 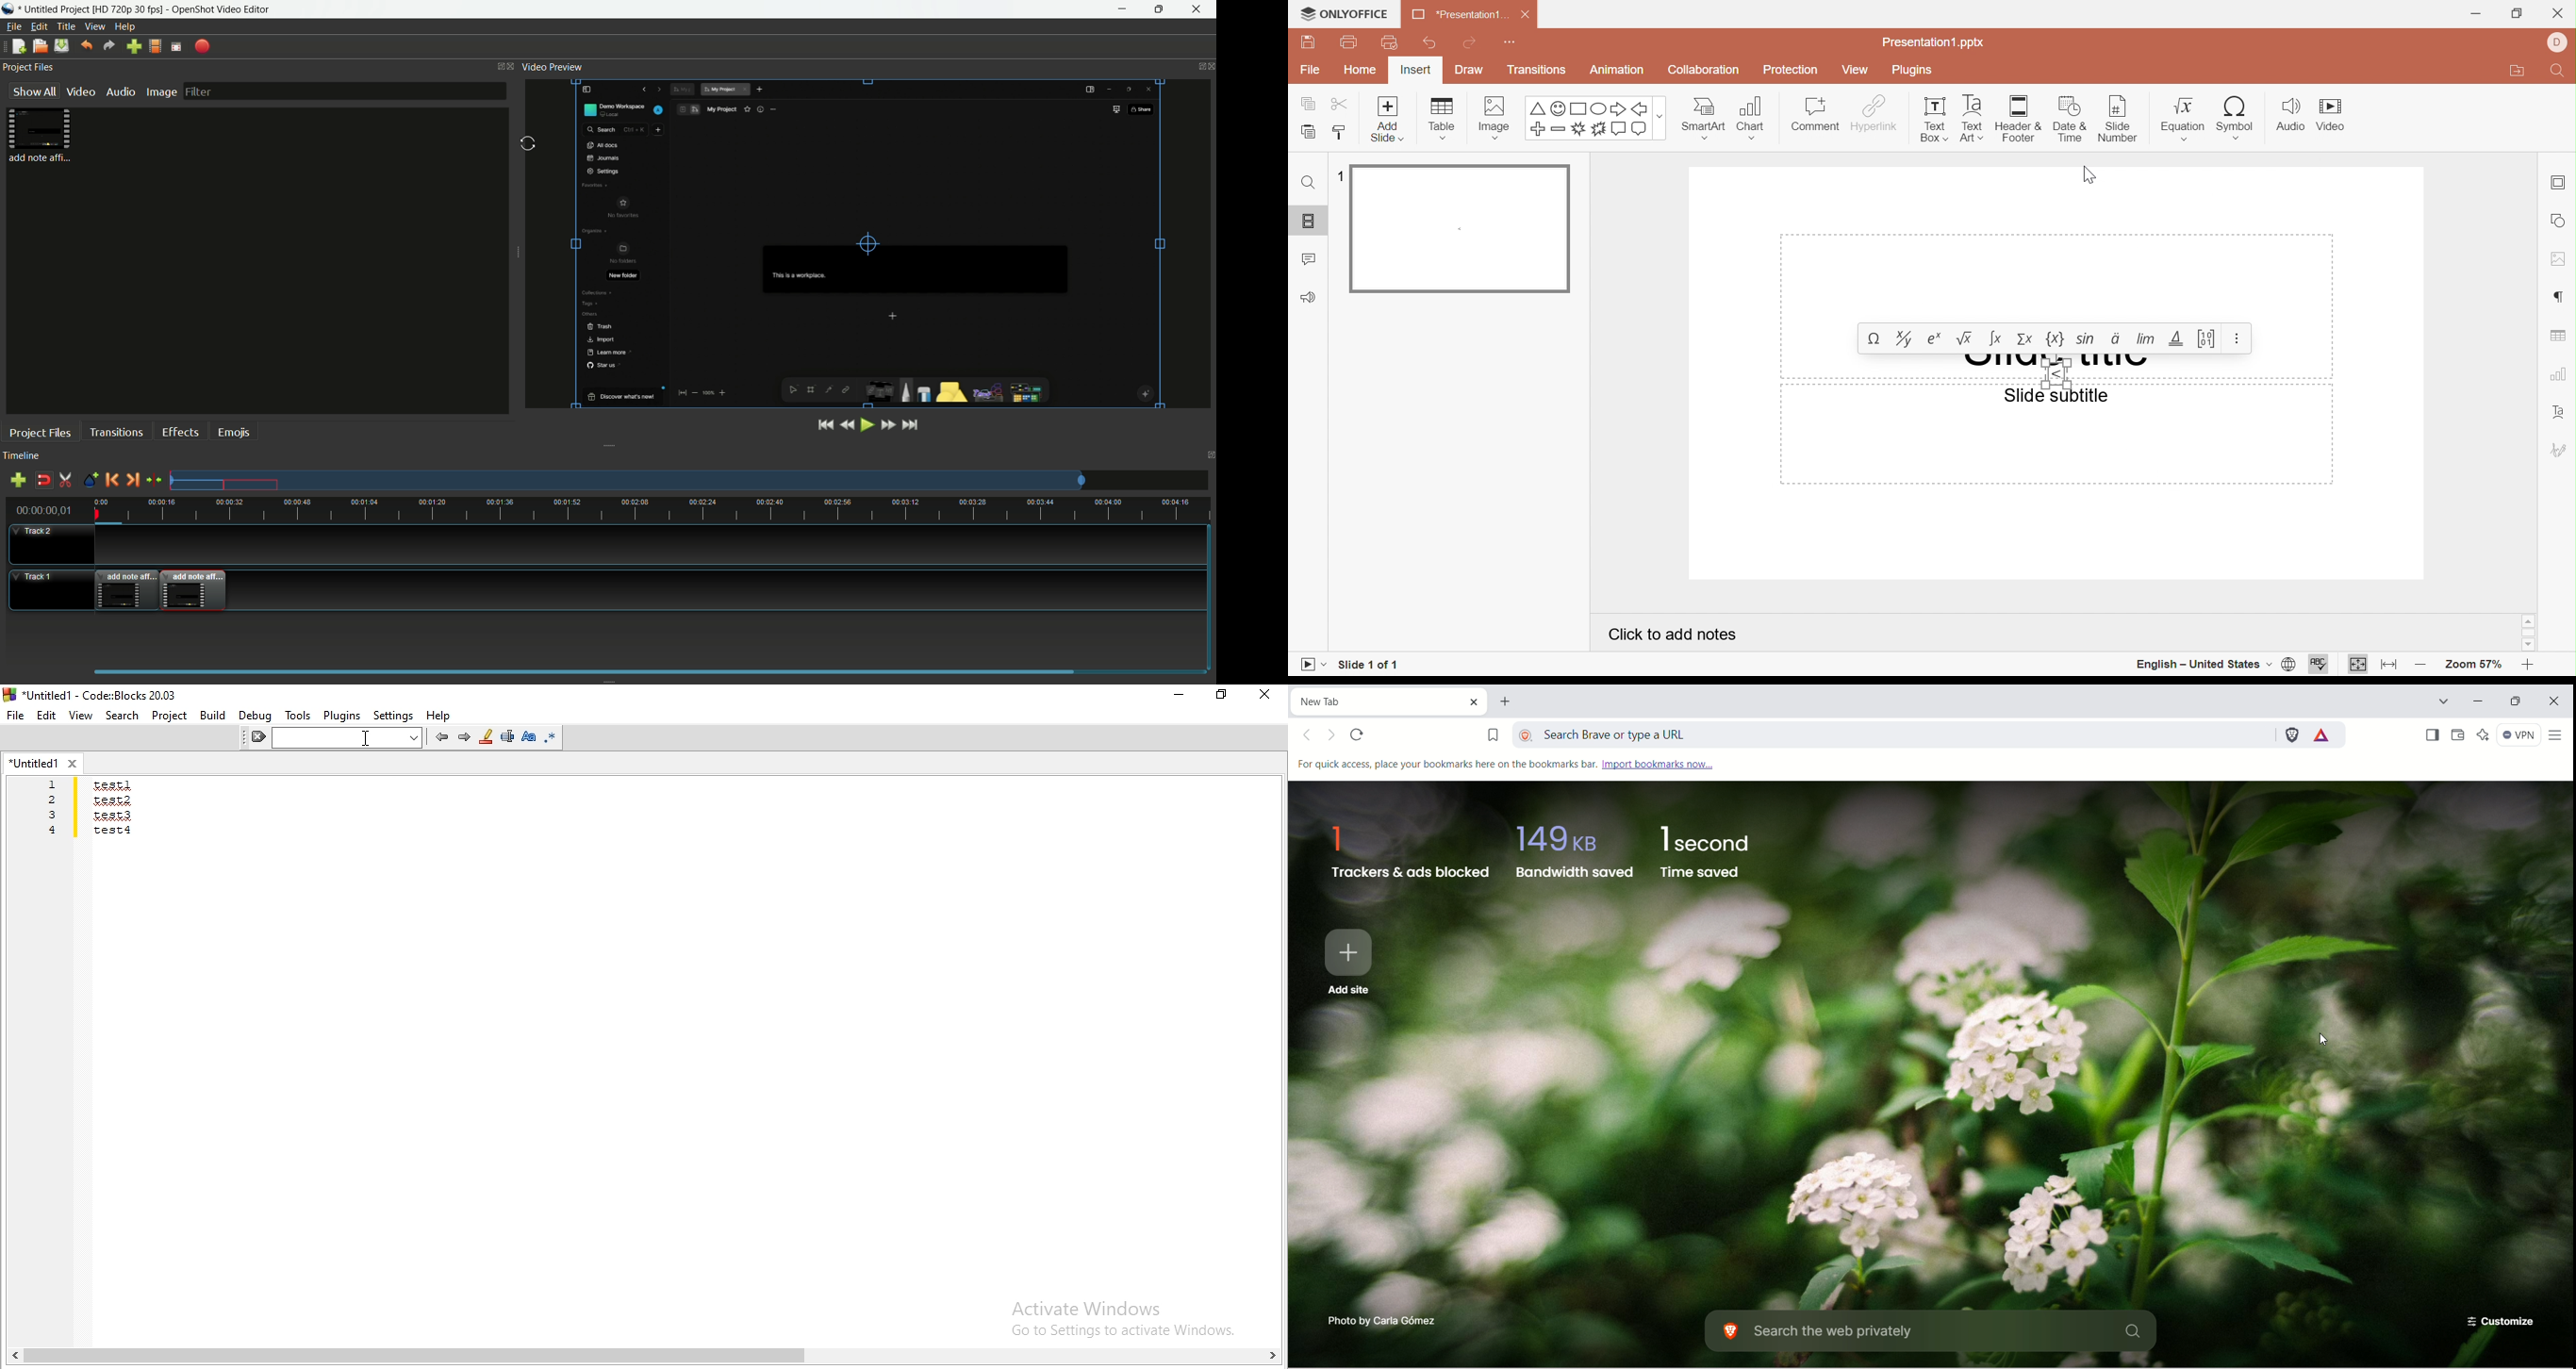 What do you see at coordinates (45, 716) in the screenshot?
I see `Edit ` at bounding box center [45, 716].